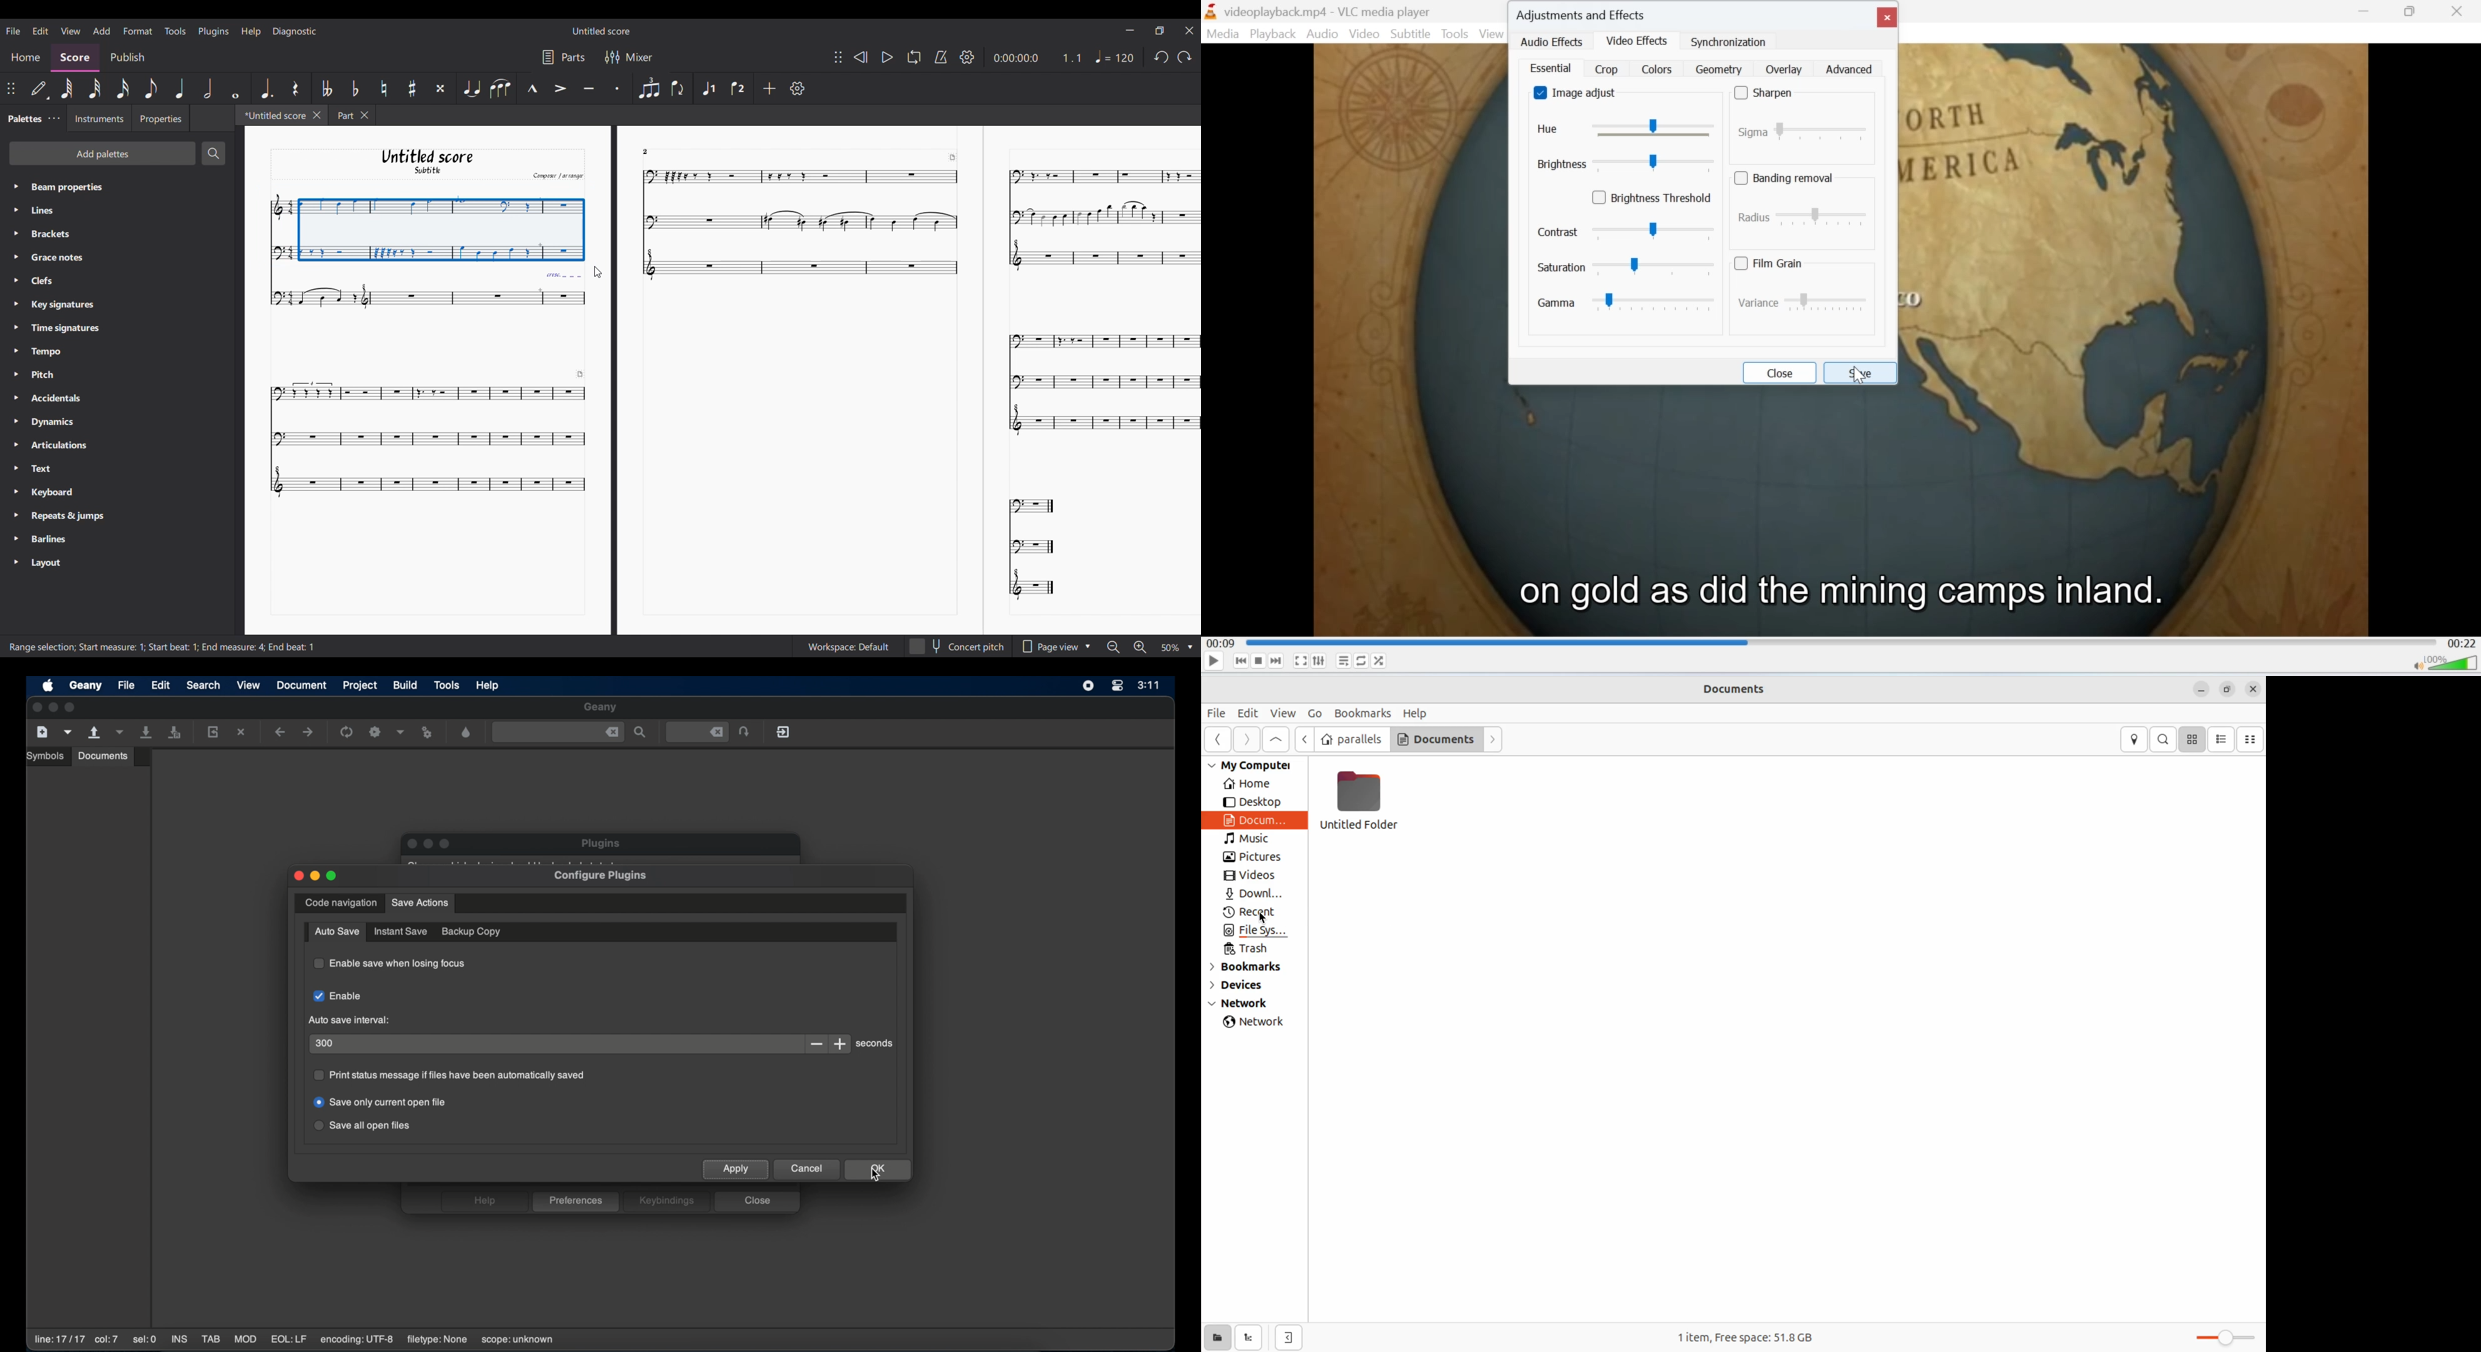 The image size is (2492, 1372). Describe the element at coordinates (13, 186) in the screenshot. I see `` at that location.